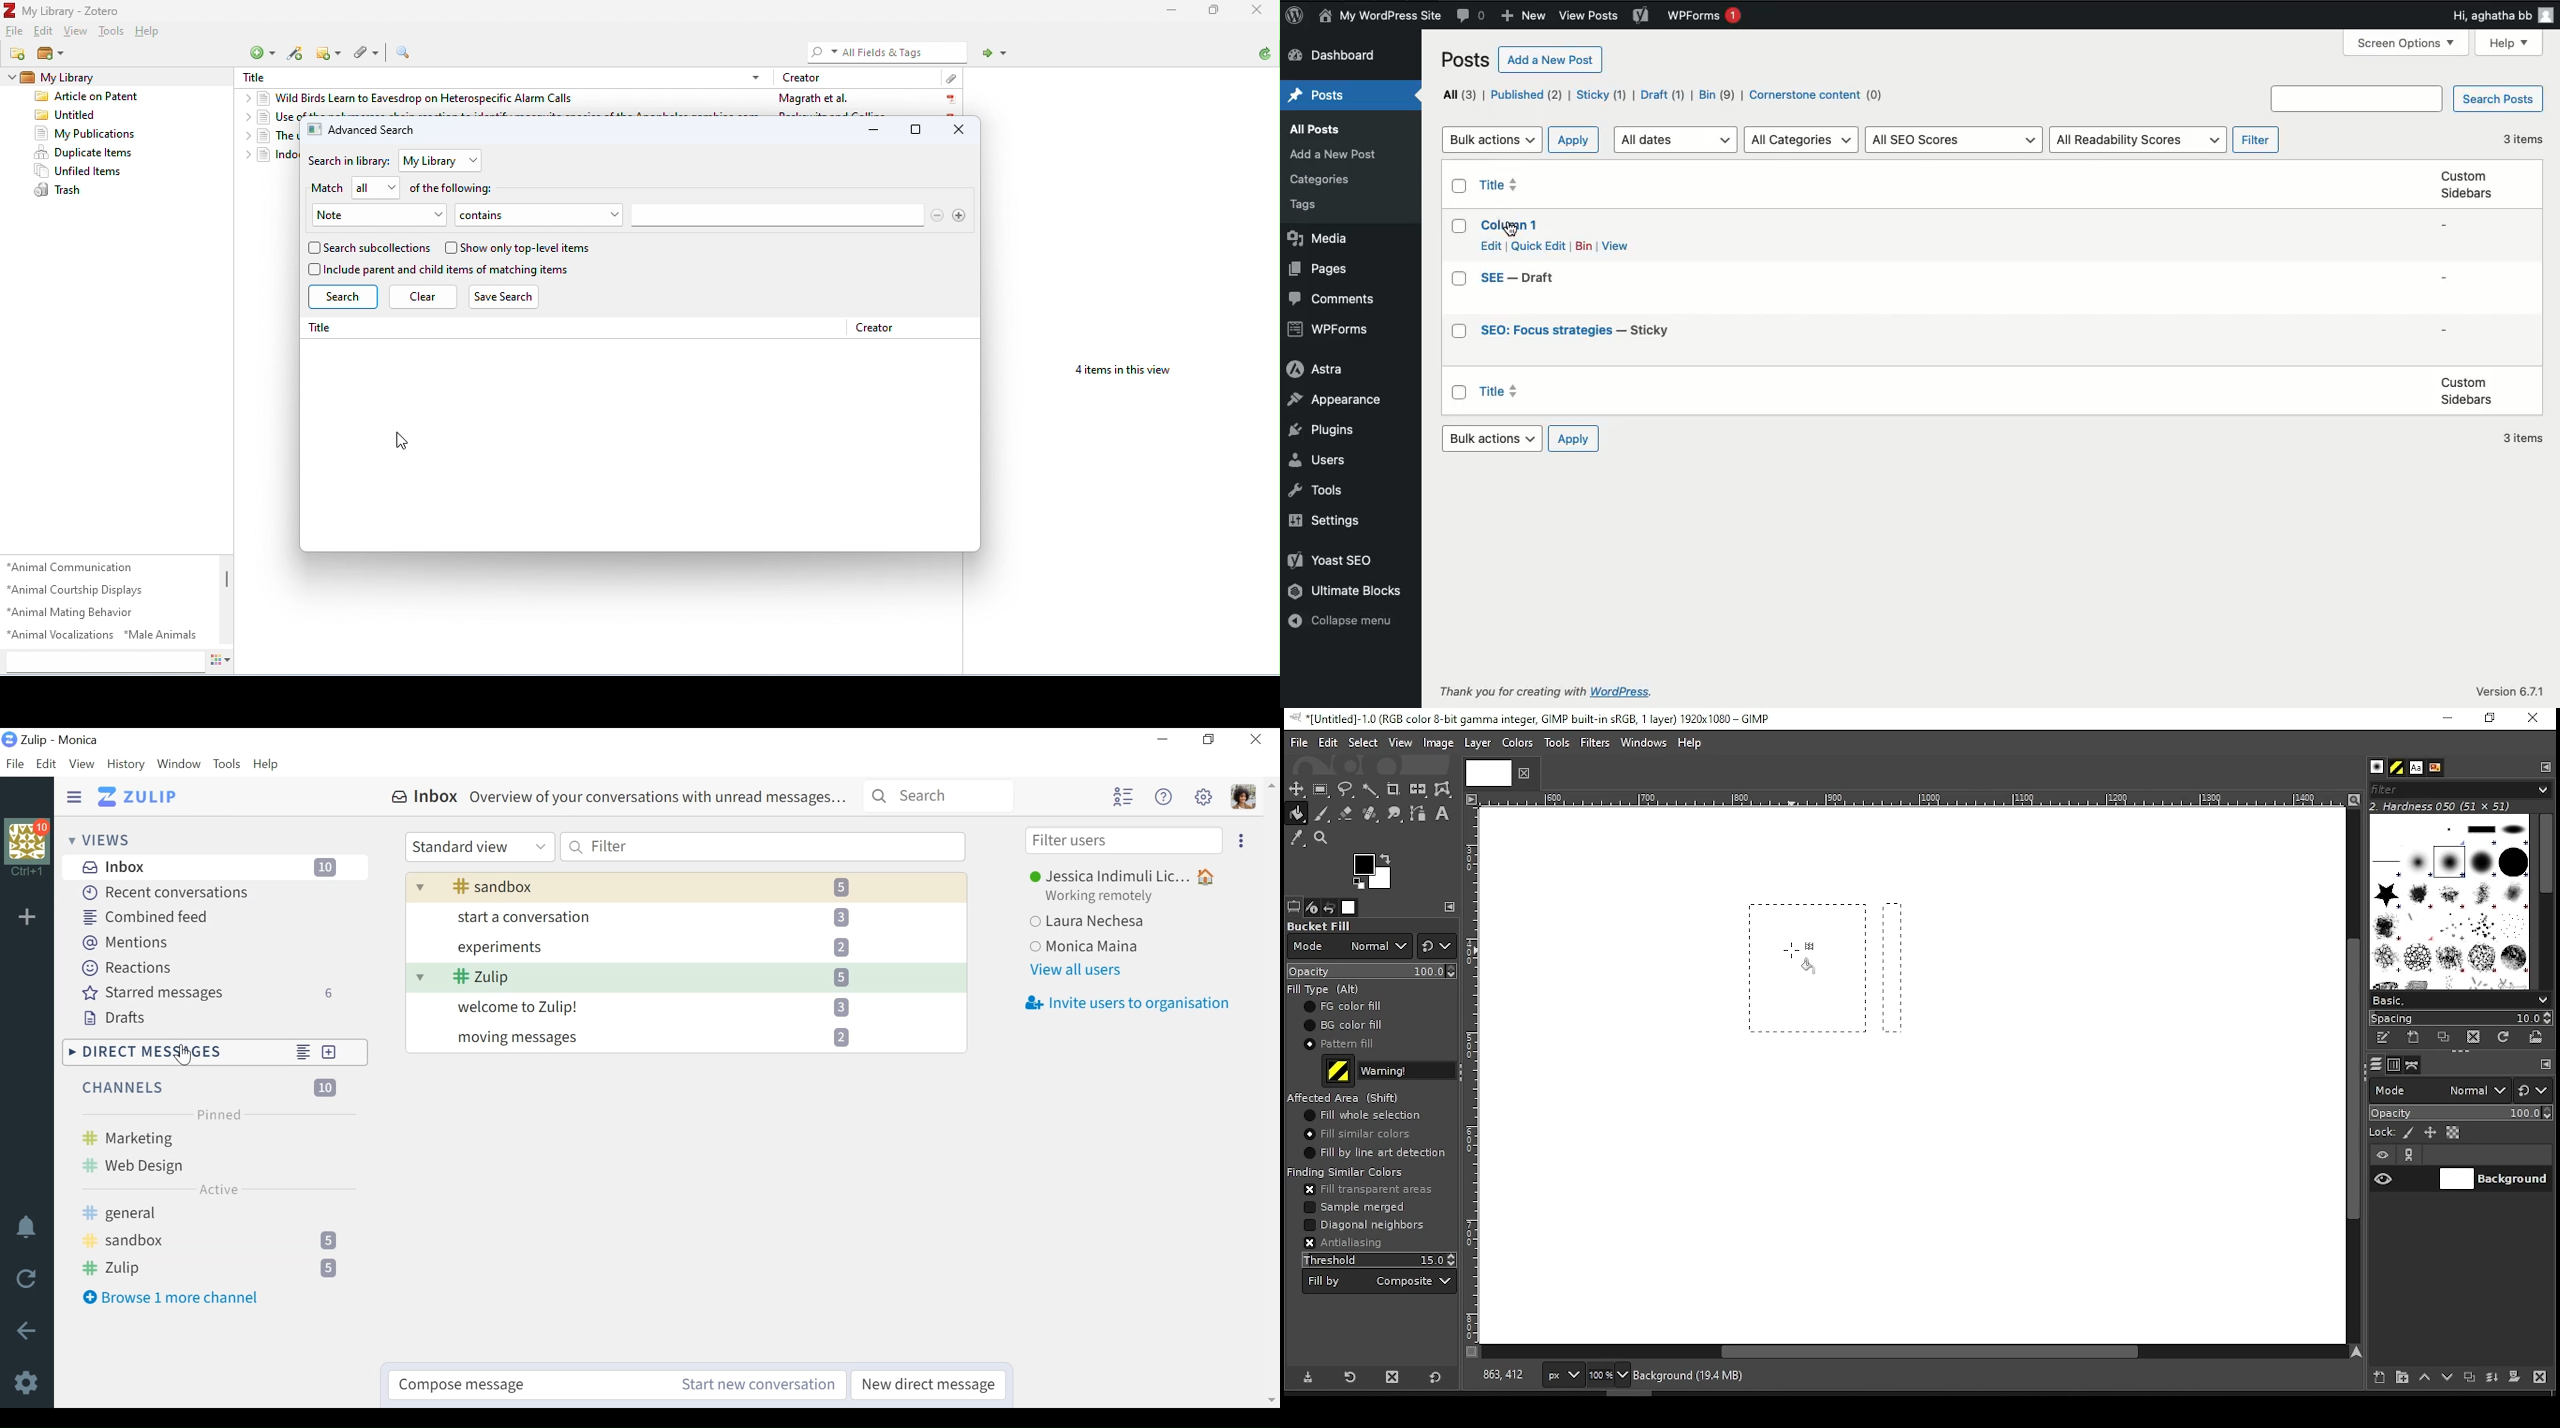  What do you see at coordinates (362, 130) in the screenshot?
I see `advanced search` at bounding box center [362, 130].